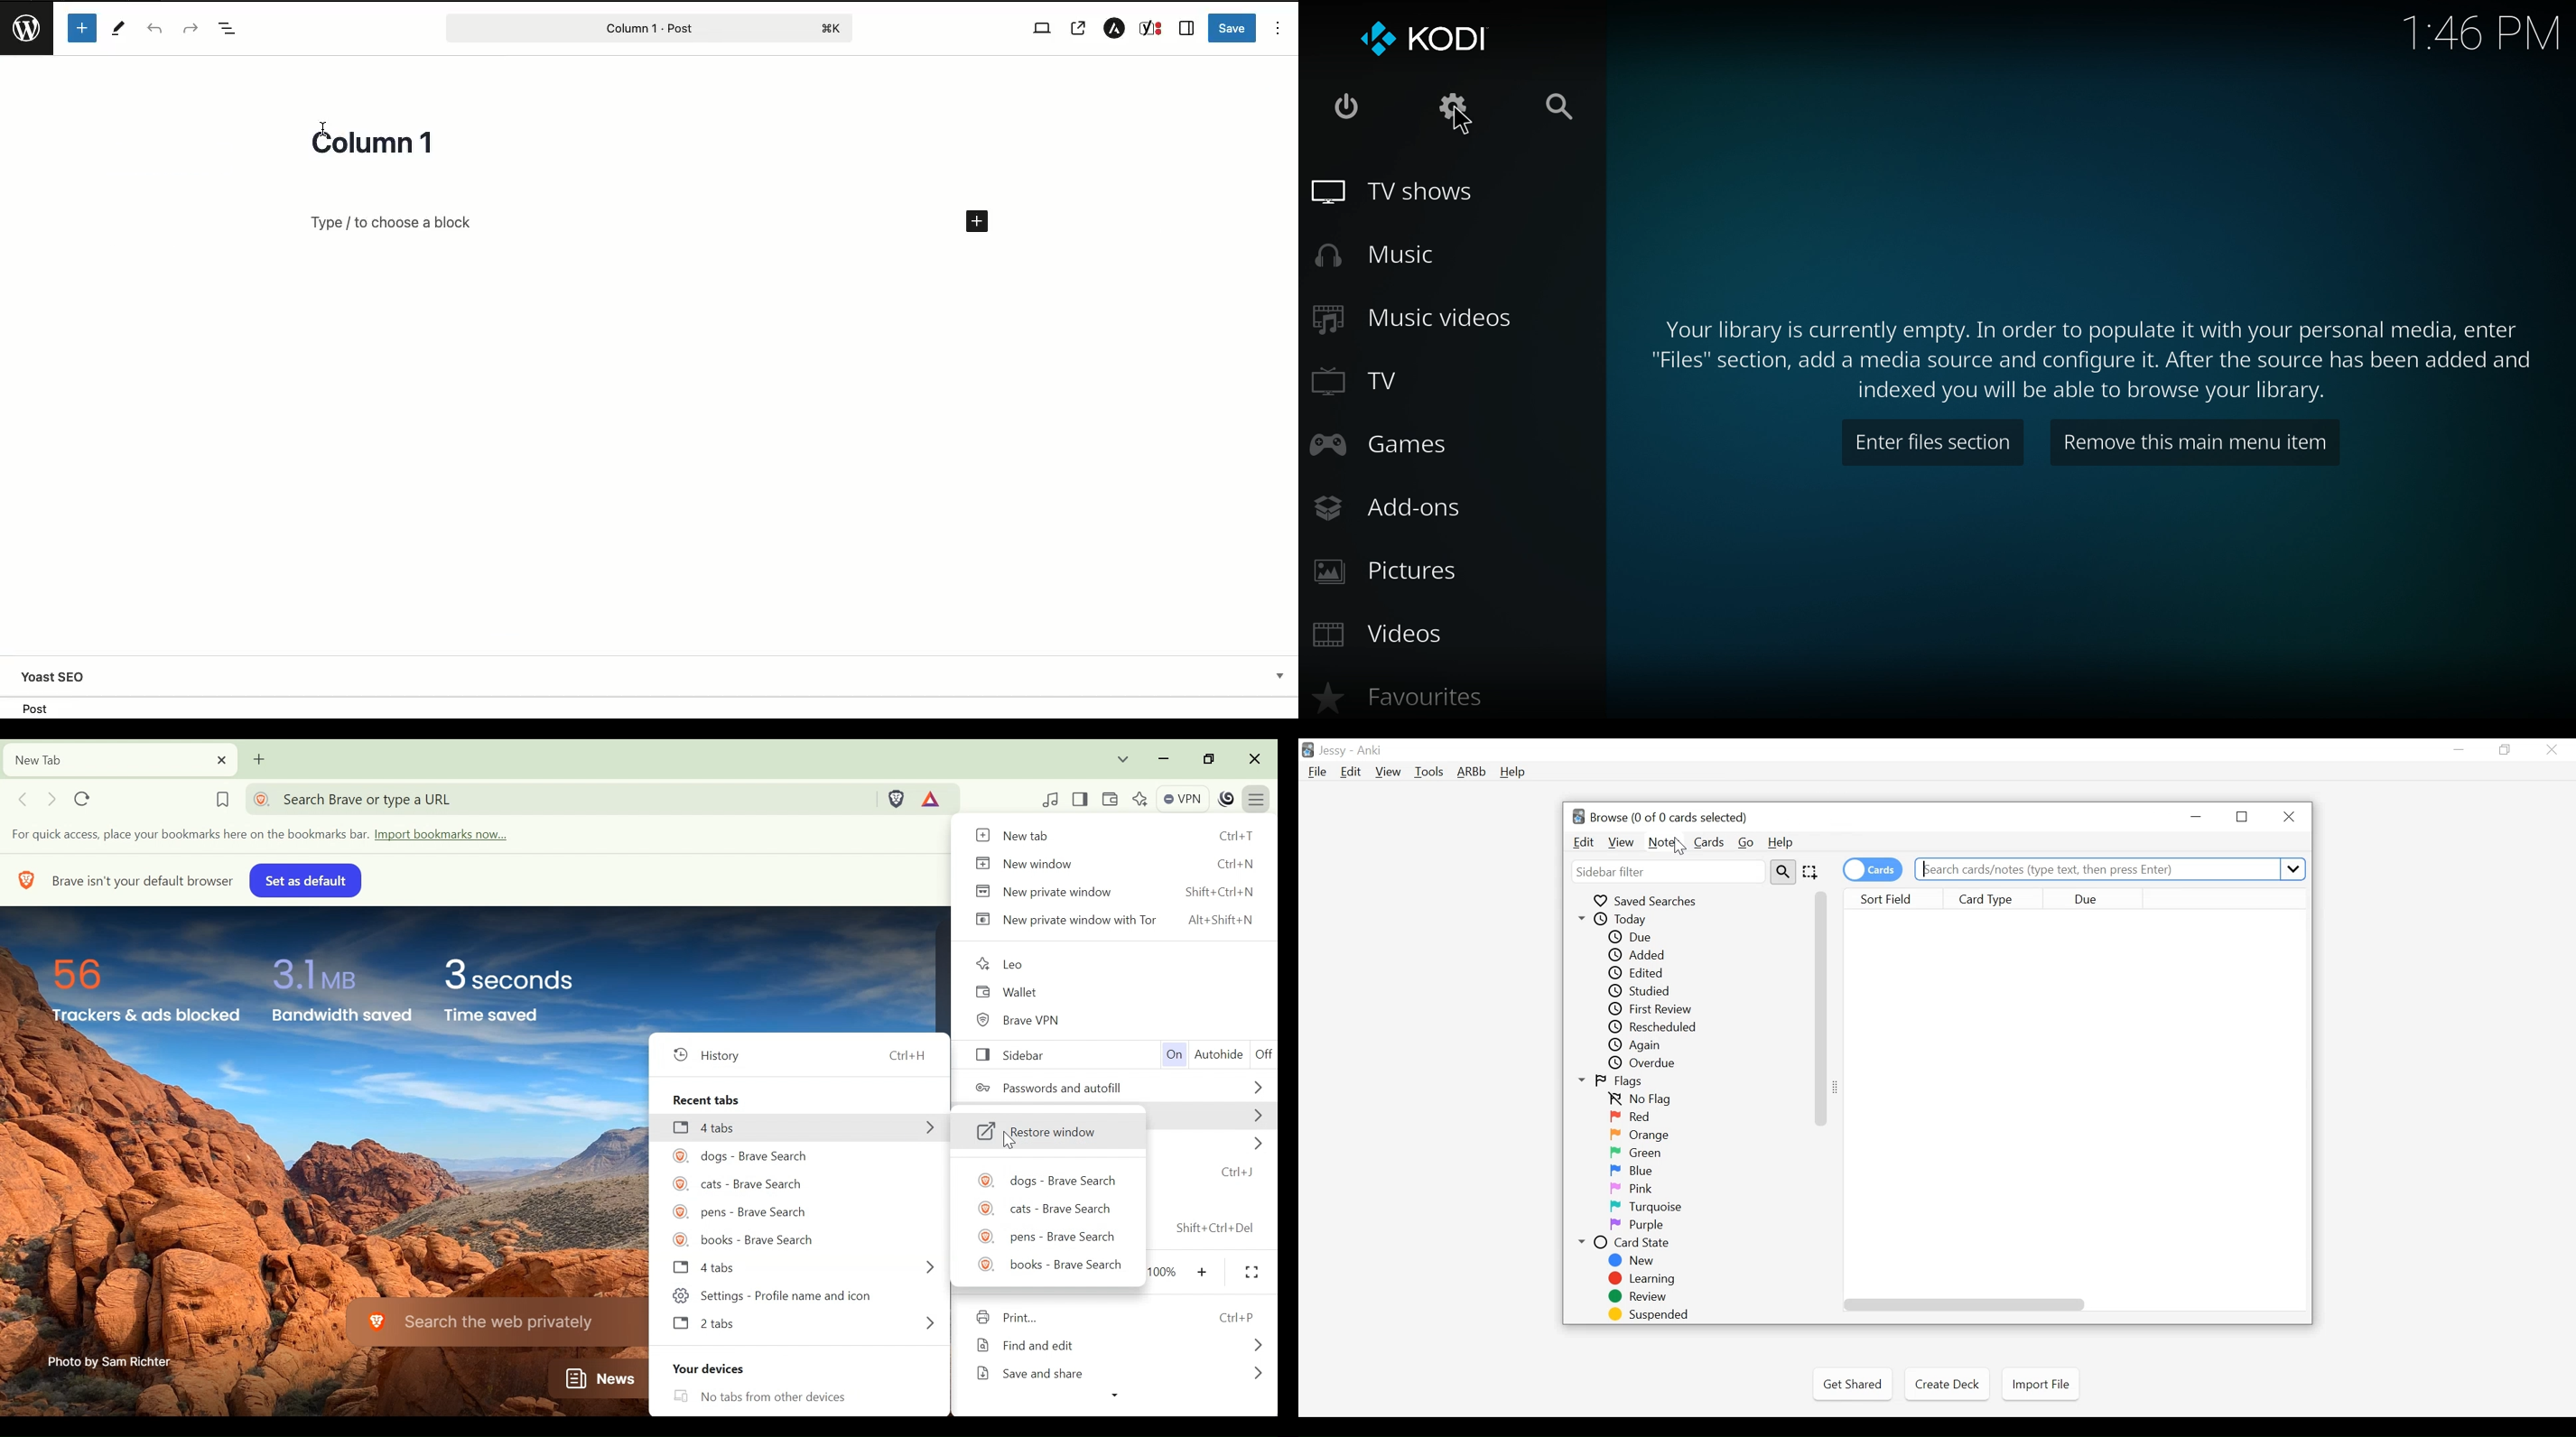  What do you see at coordinates (1559, 107) in the screenshot?
I see `search` at bounding box center [1559, 107].